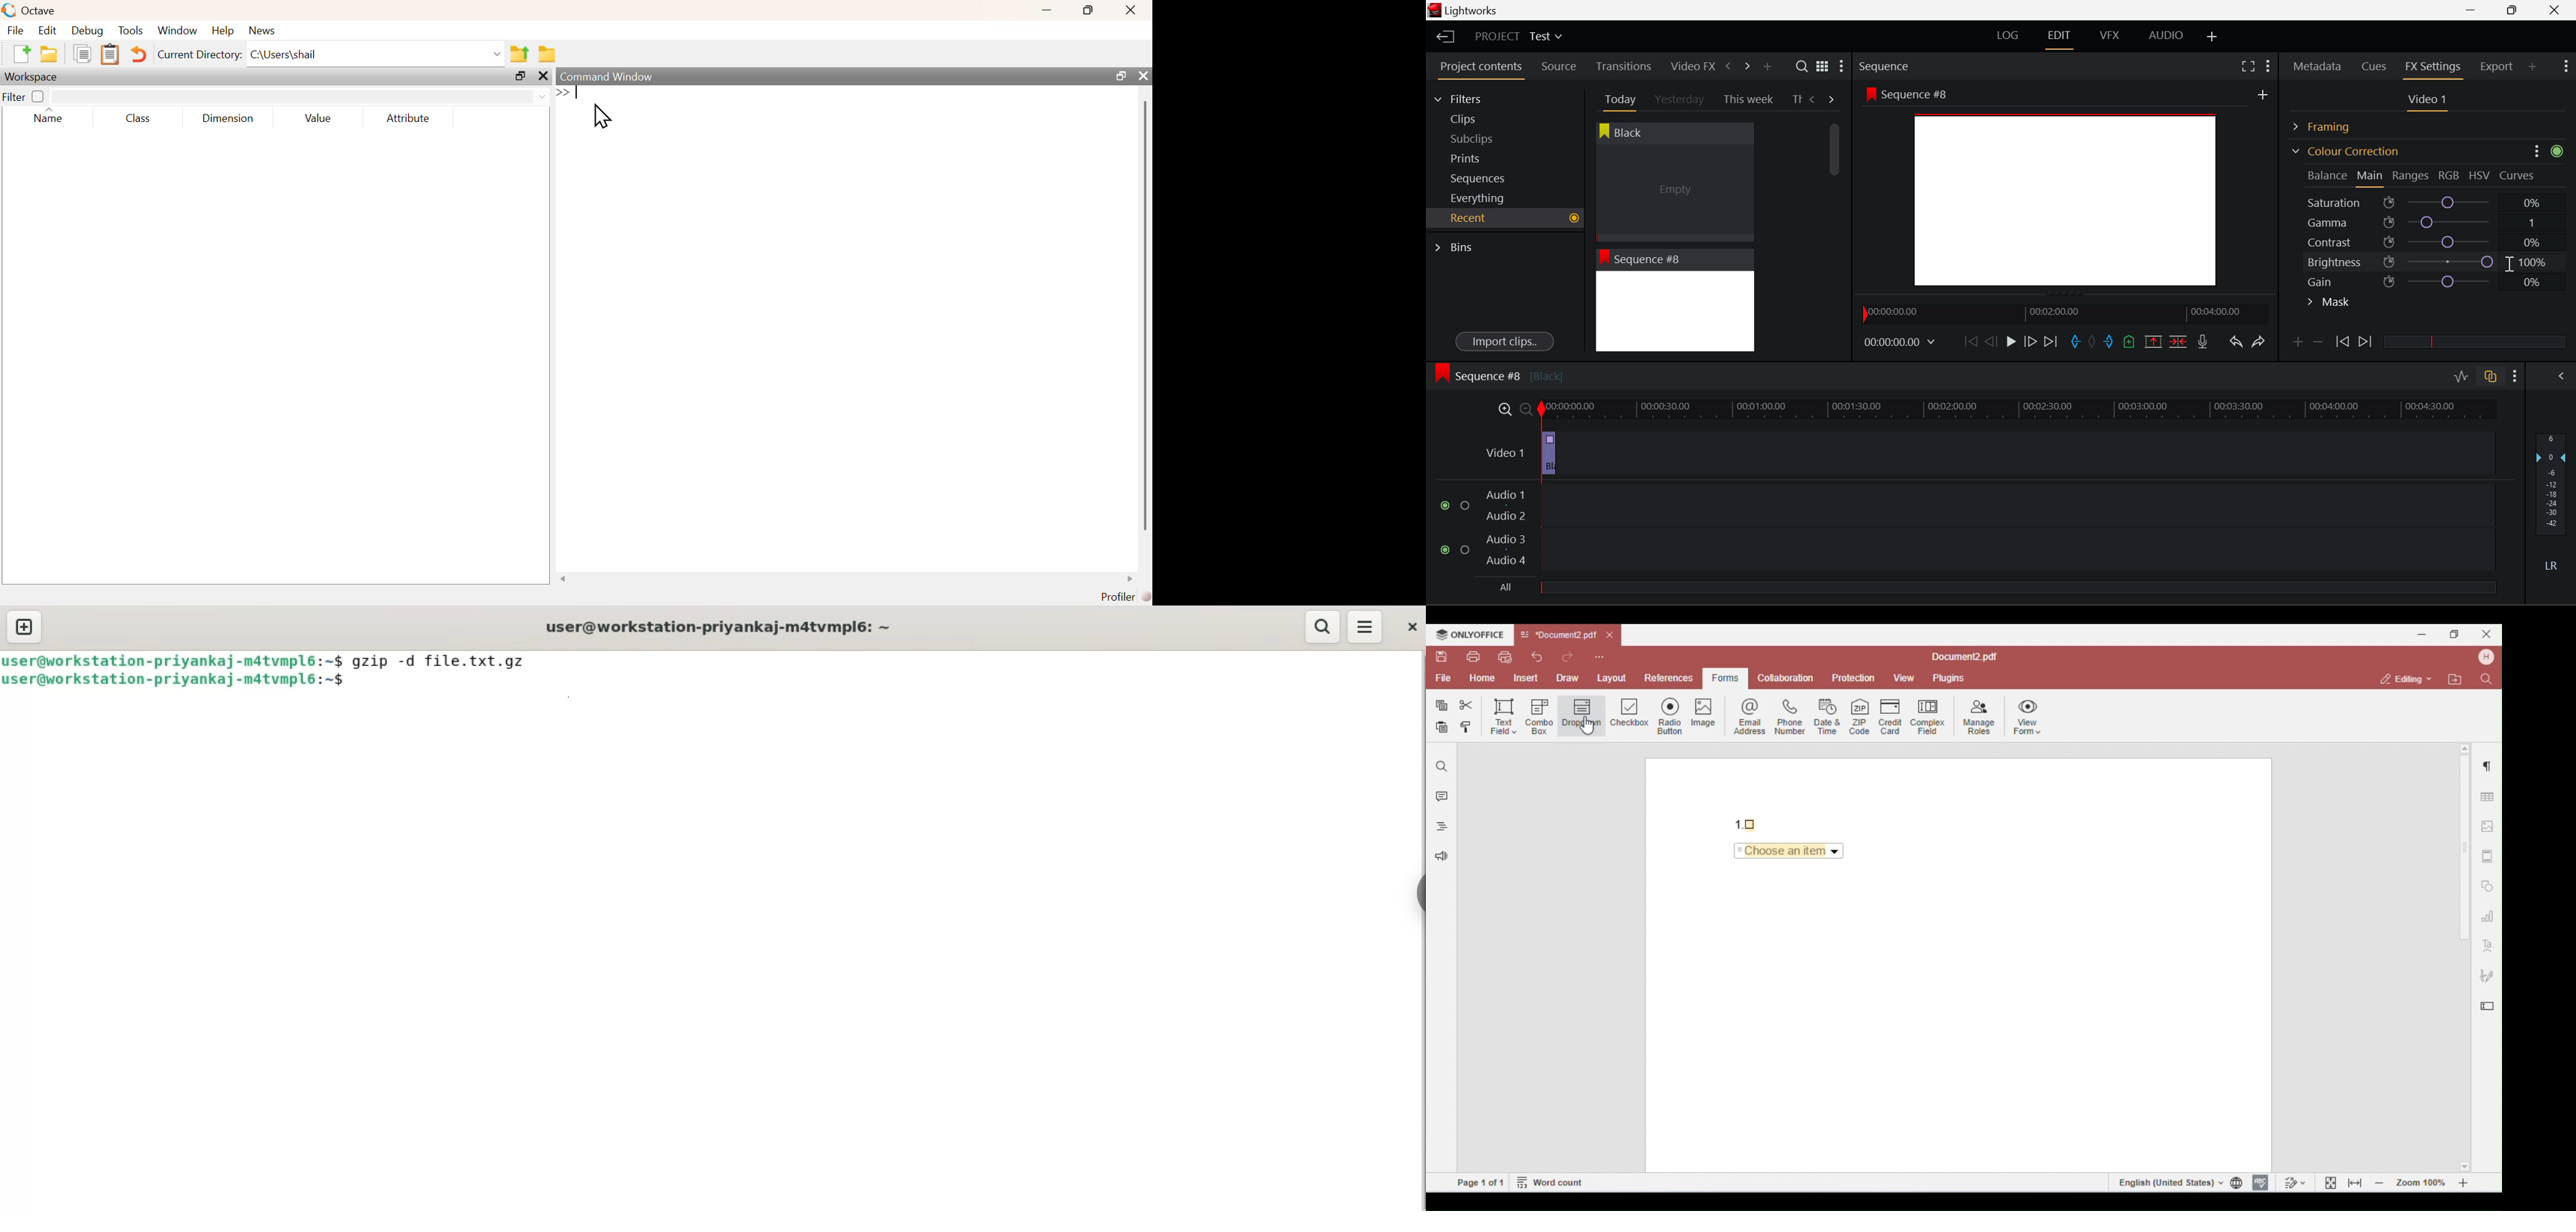  I want to click on Help, so click(223, 30).